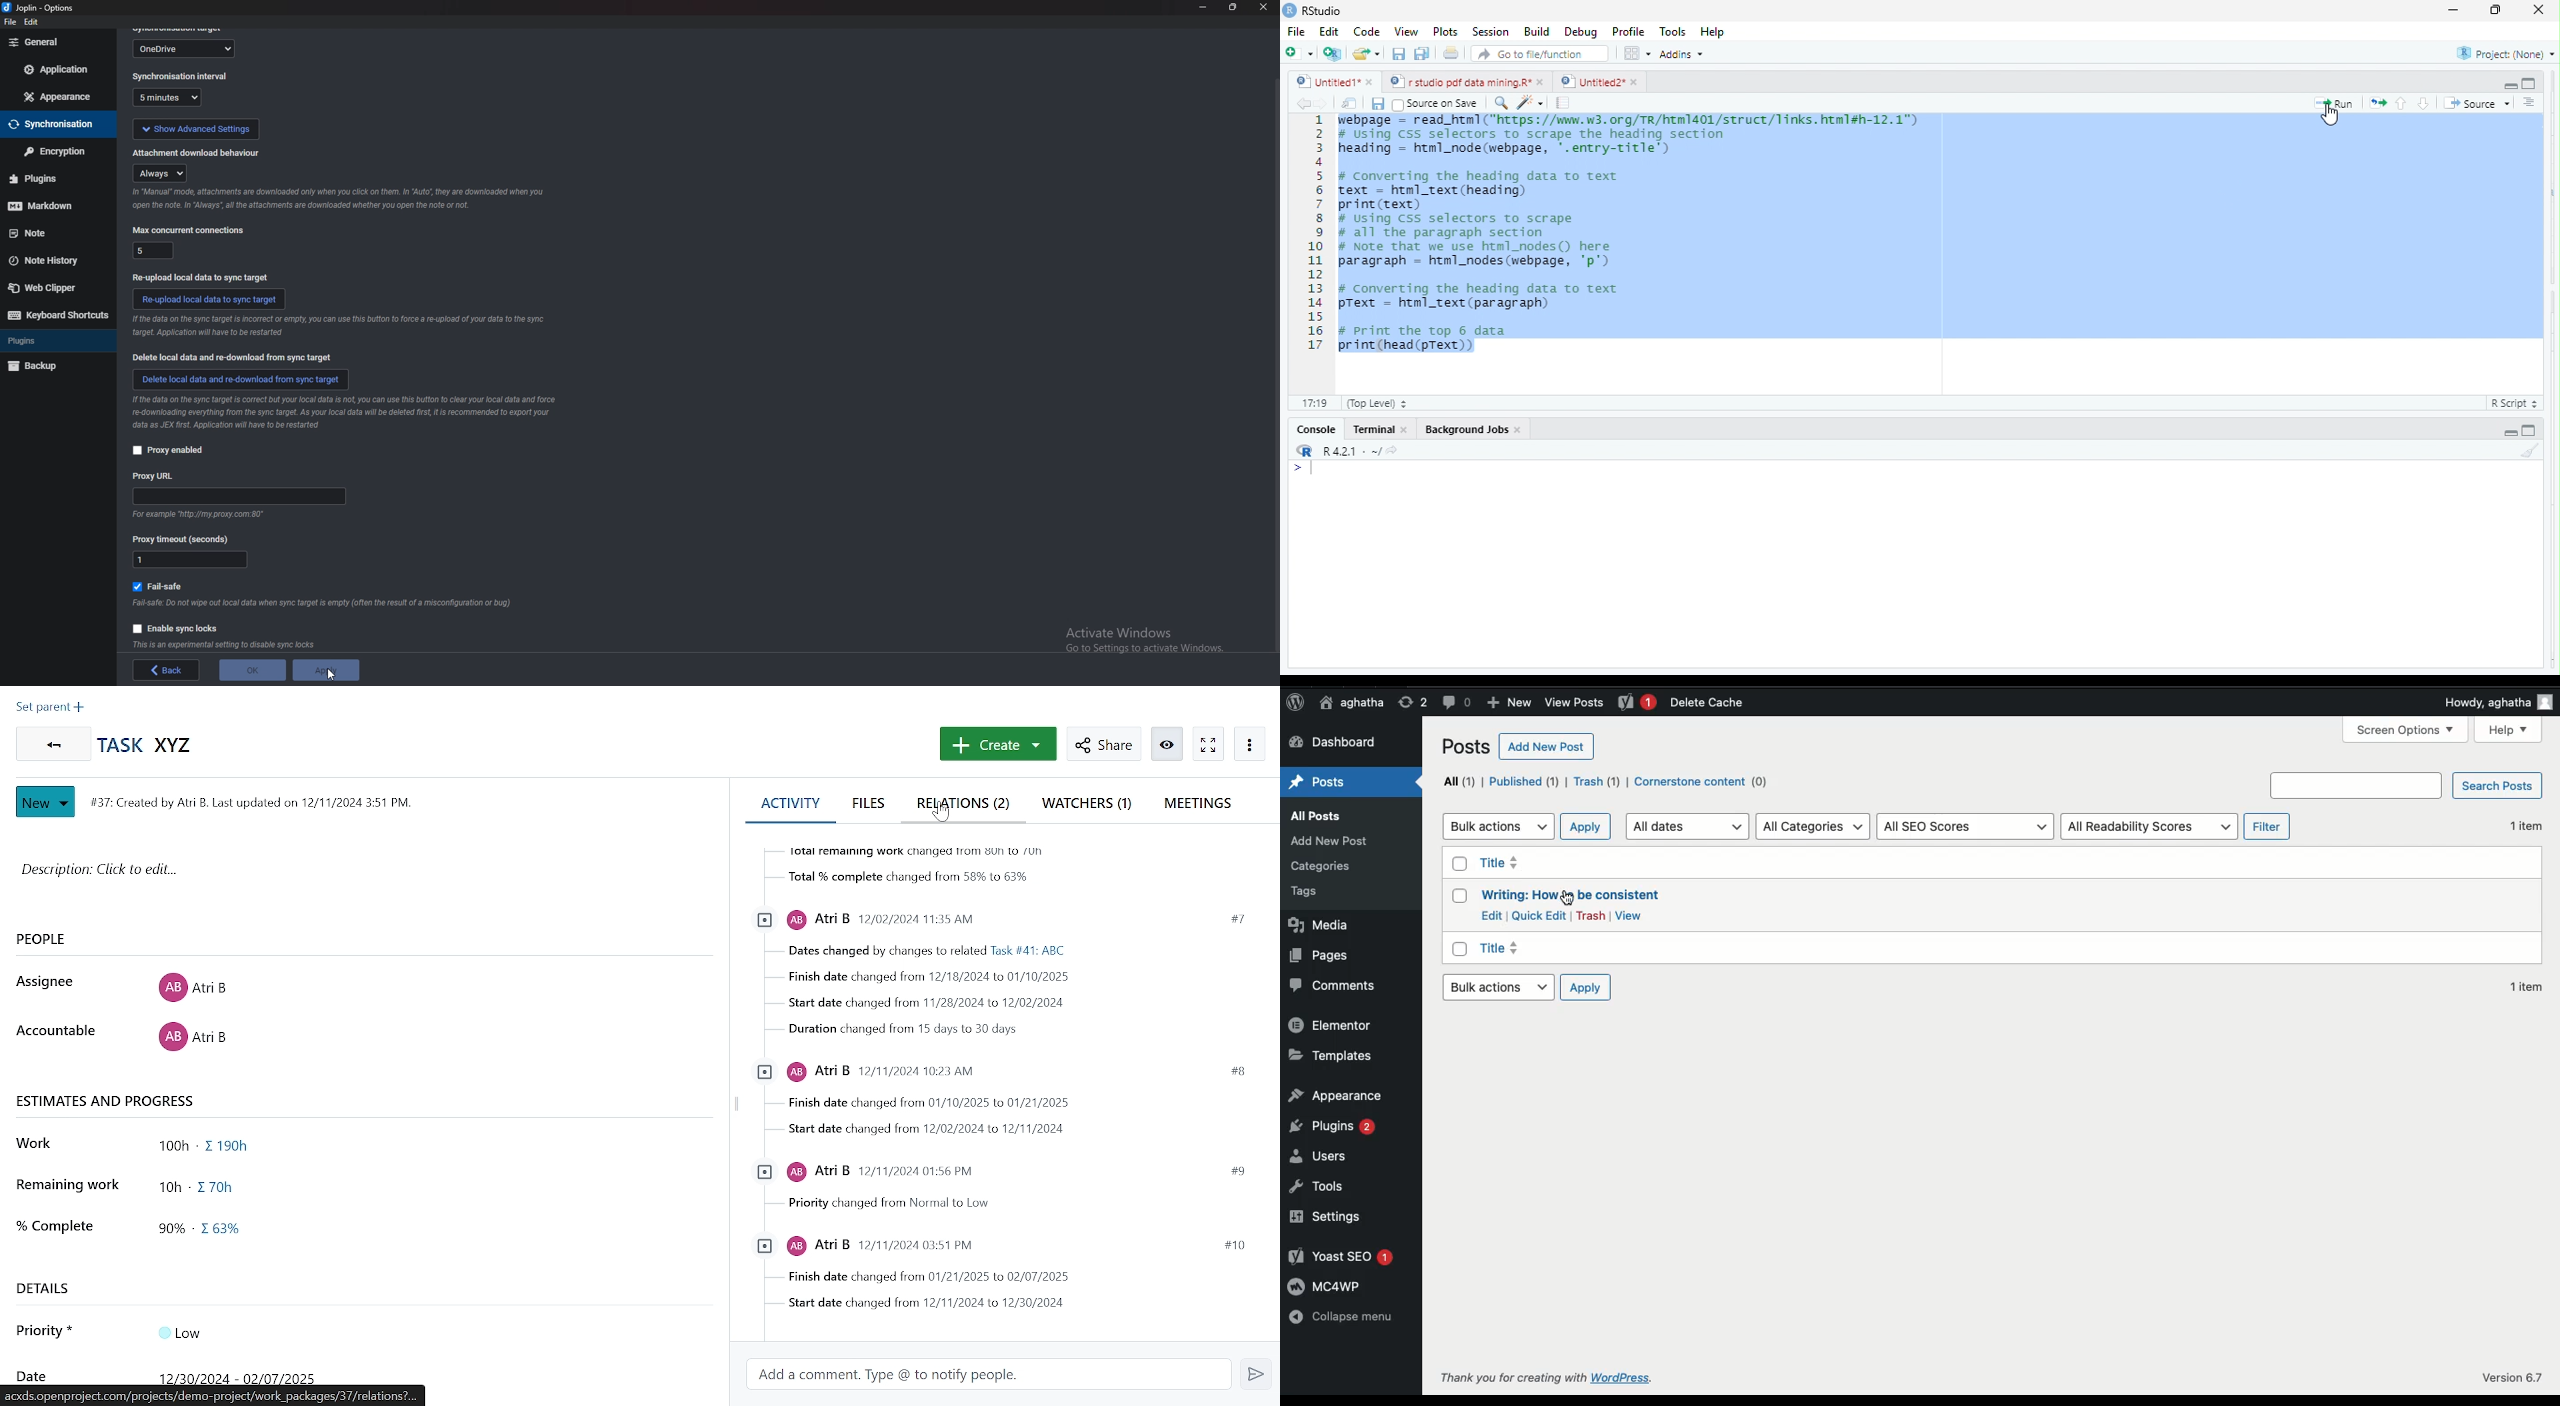  I want to click on task name, so click(150, 746).